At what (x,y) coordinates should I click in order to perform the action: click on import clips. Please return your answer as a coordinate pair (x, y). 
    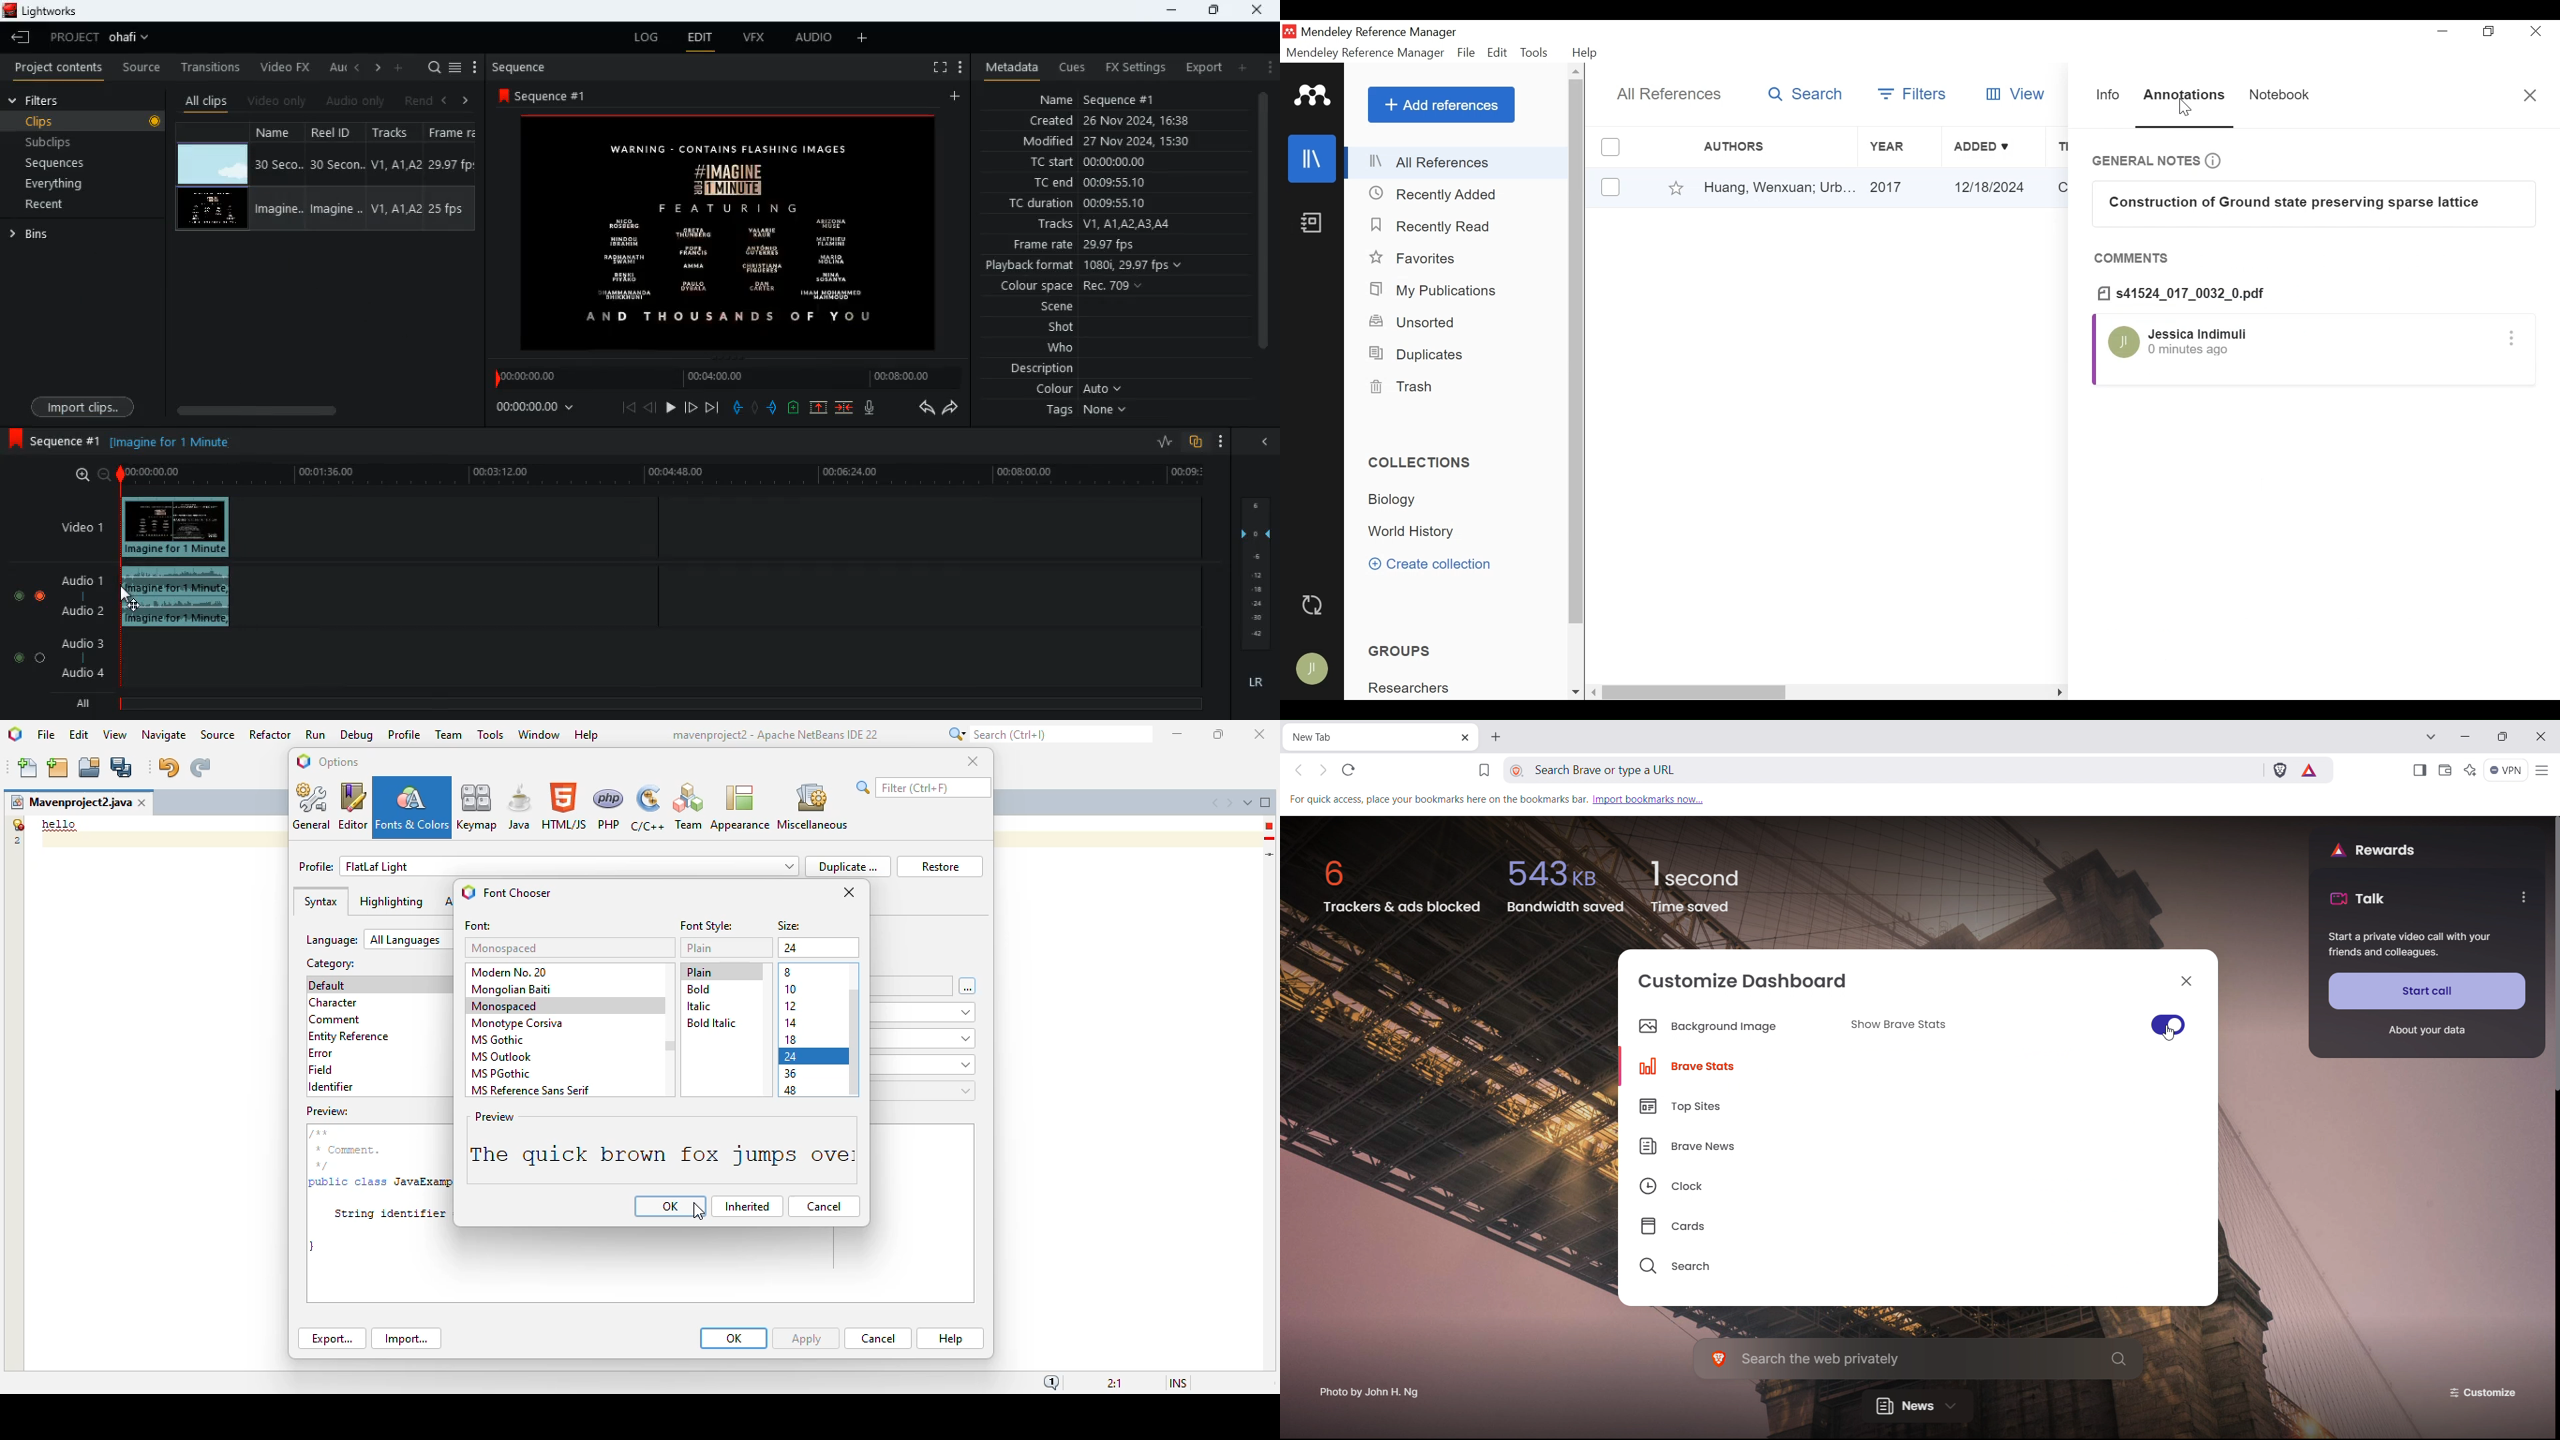
    Looking at the image, I should click on (83, 406).